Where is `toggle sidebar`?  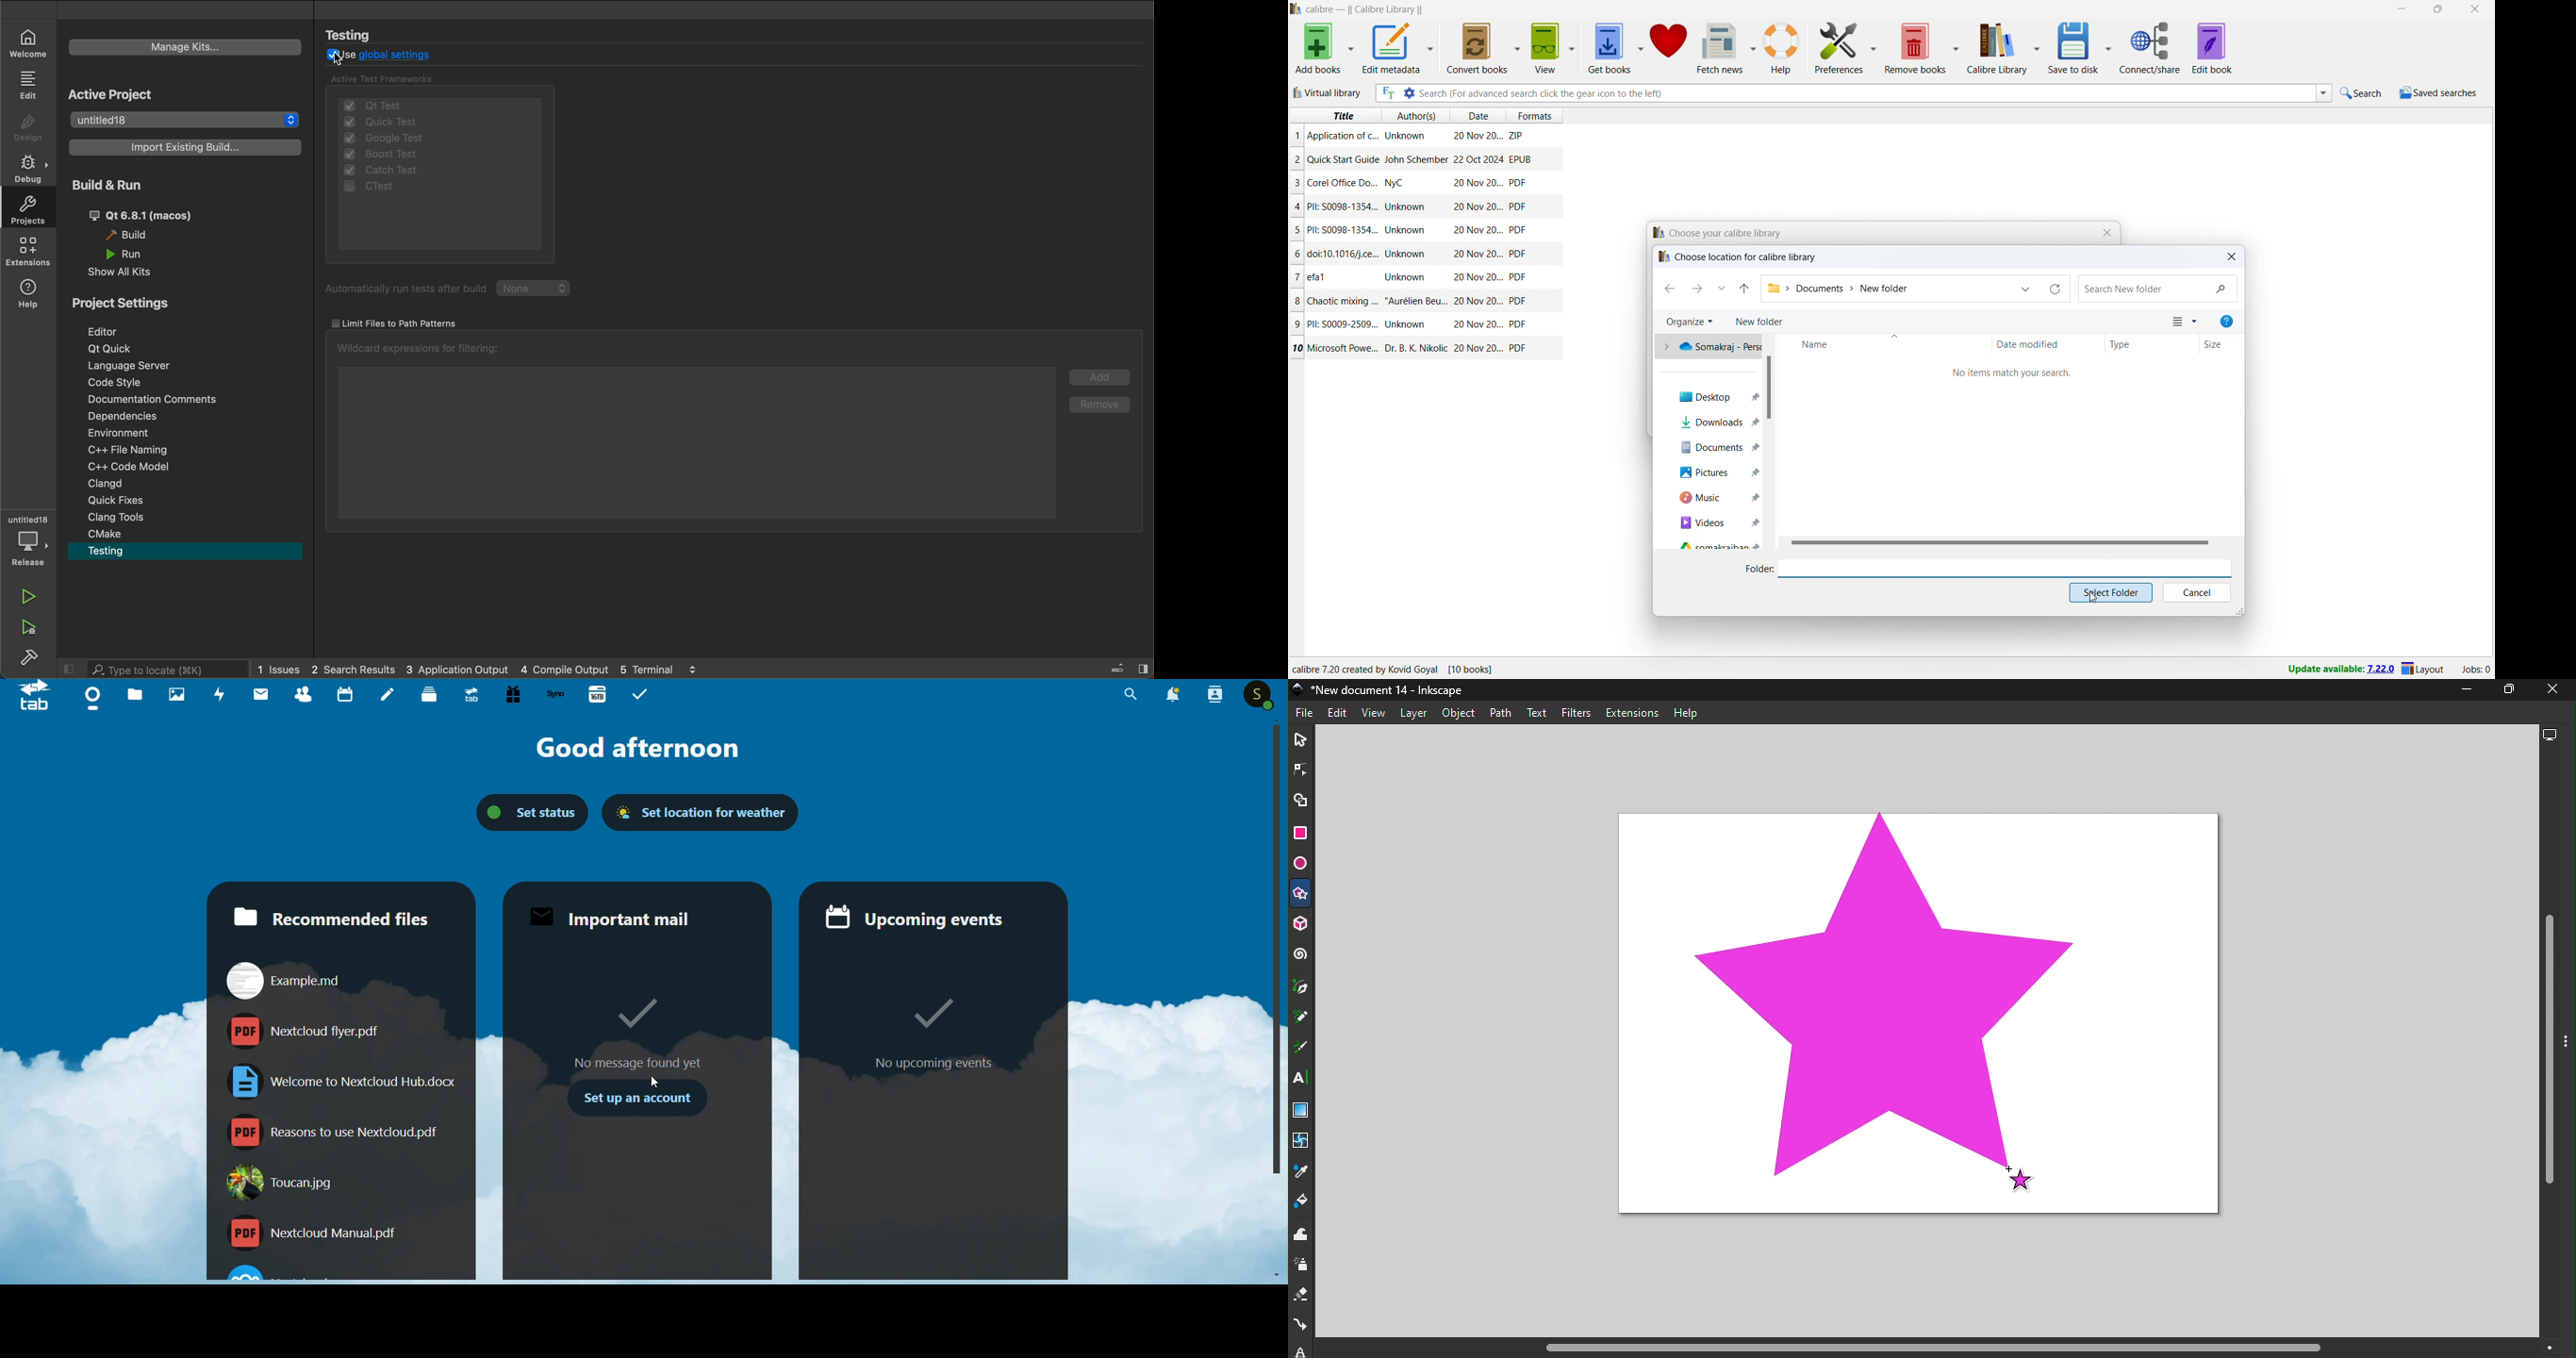 toggle sidebar is located at coordinates (1126, 671).